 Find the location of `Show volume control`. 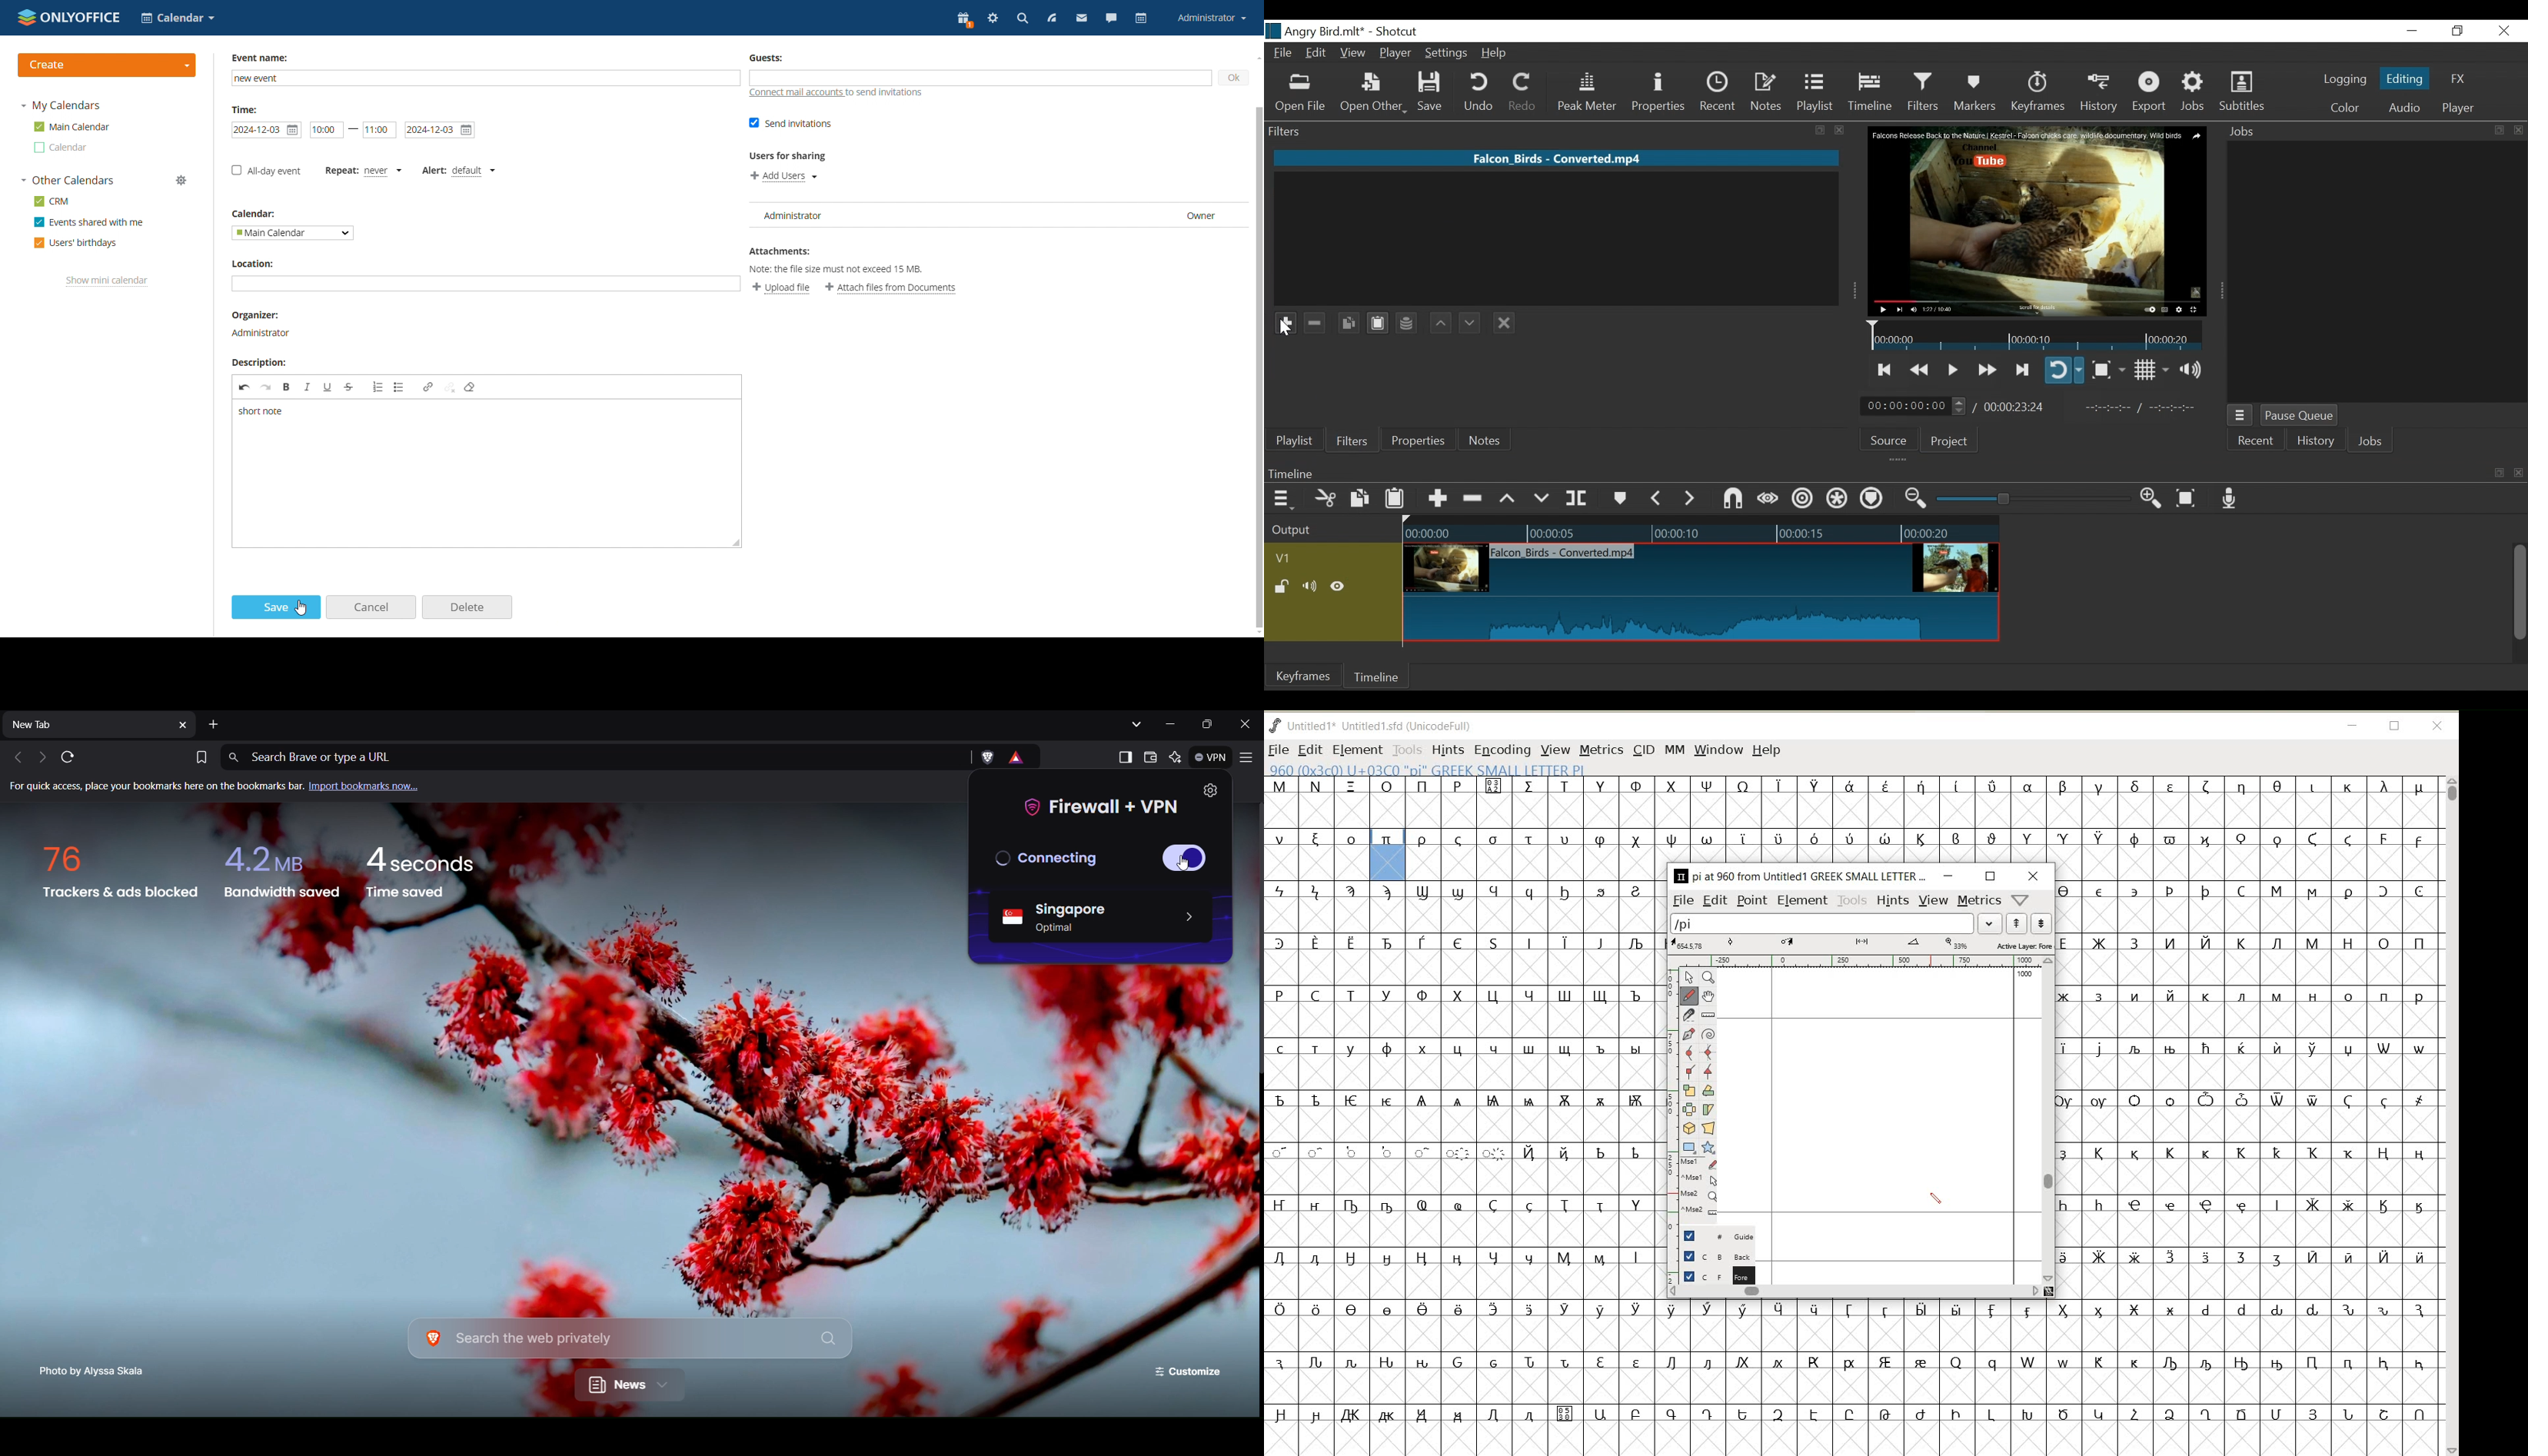

Show volume control is located at coordinates (2196, 370).